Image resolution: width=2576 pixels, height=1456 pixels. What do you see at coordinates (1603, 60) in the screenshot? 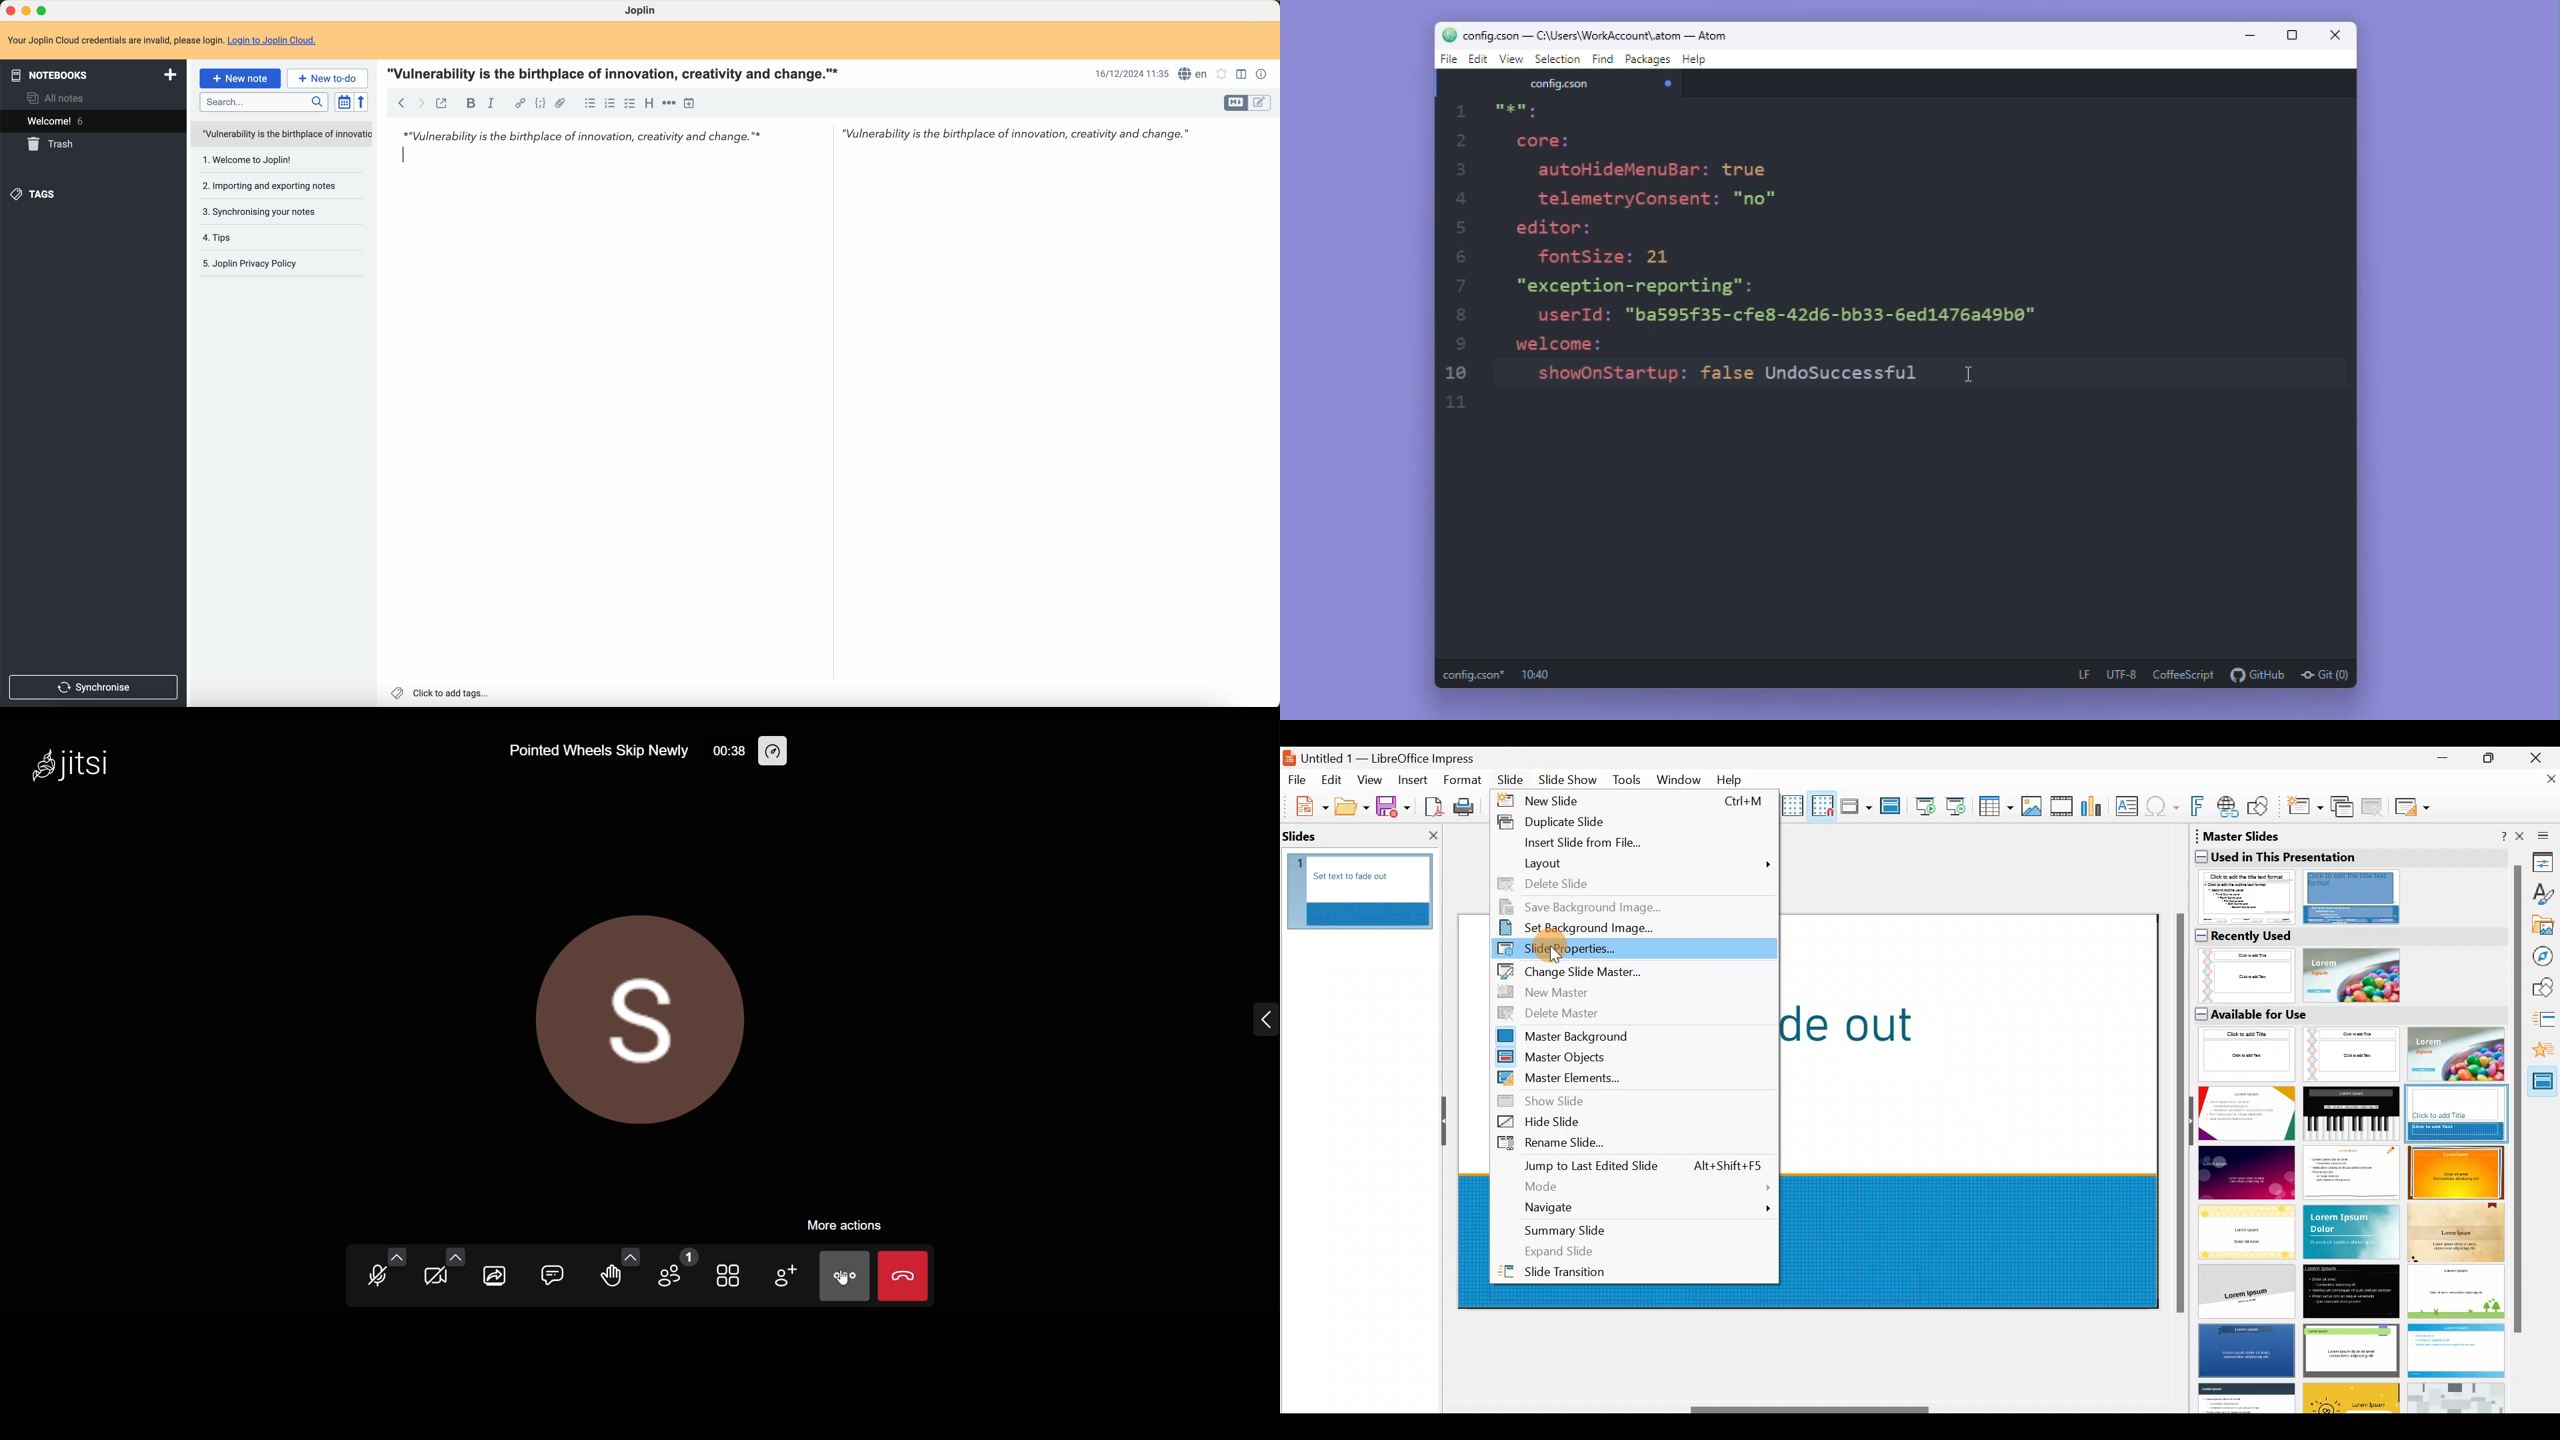
I see `Find` at bounding box center [1603, 60].